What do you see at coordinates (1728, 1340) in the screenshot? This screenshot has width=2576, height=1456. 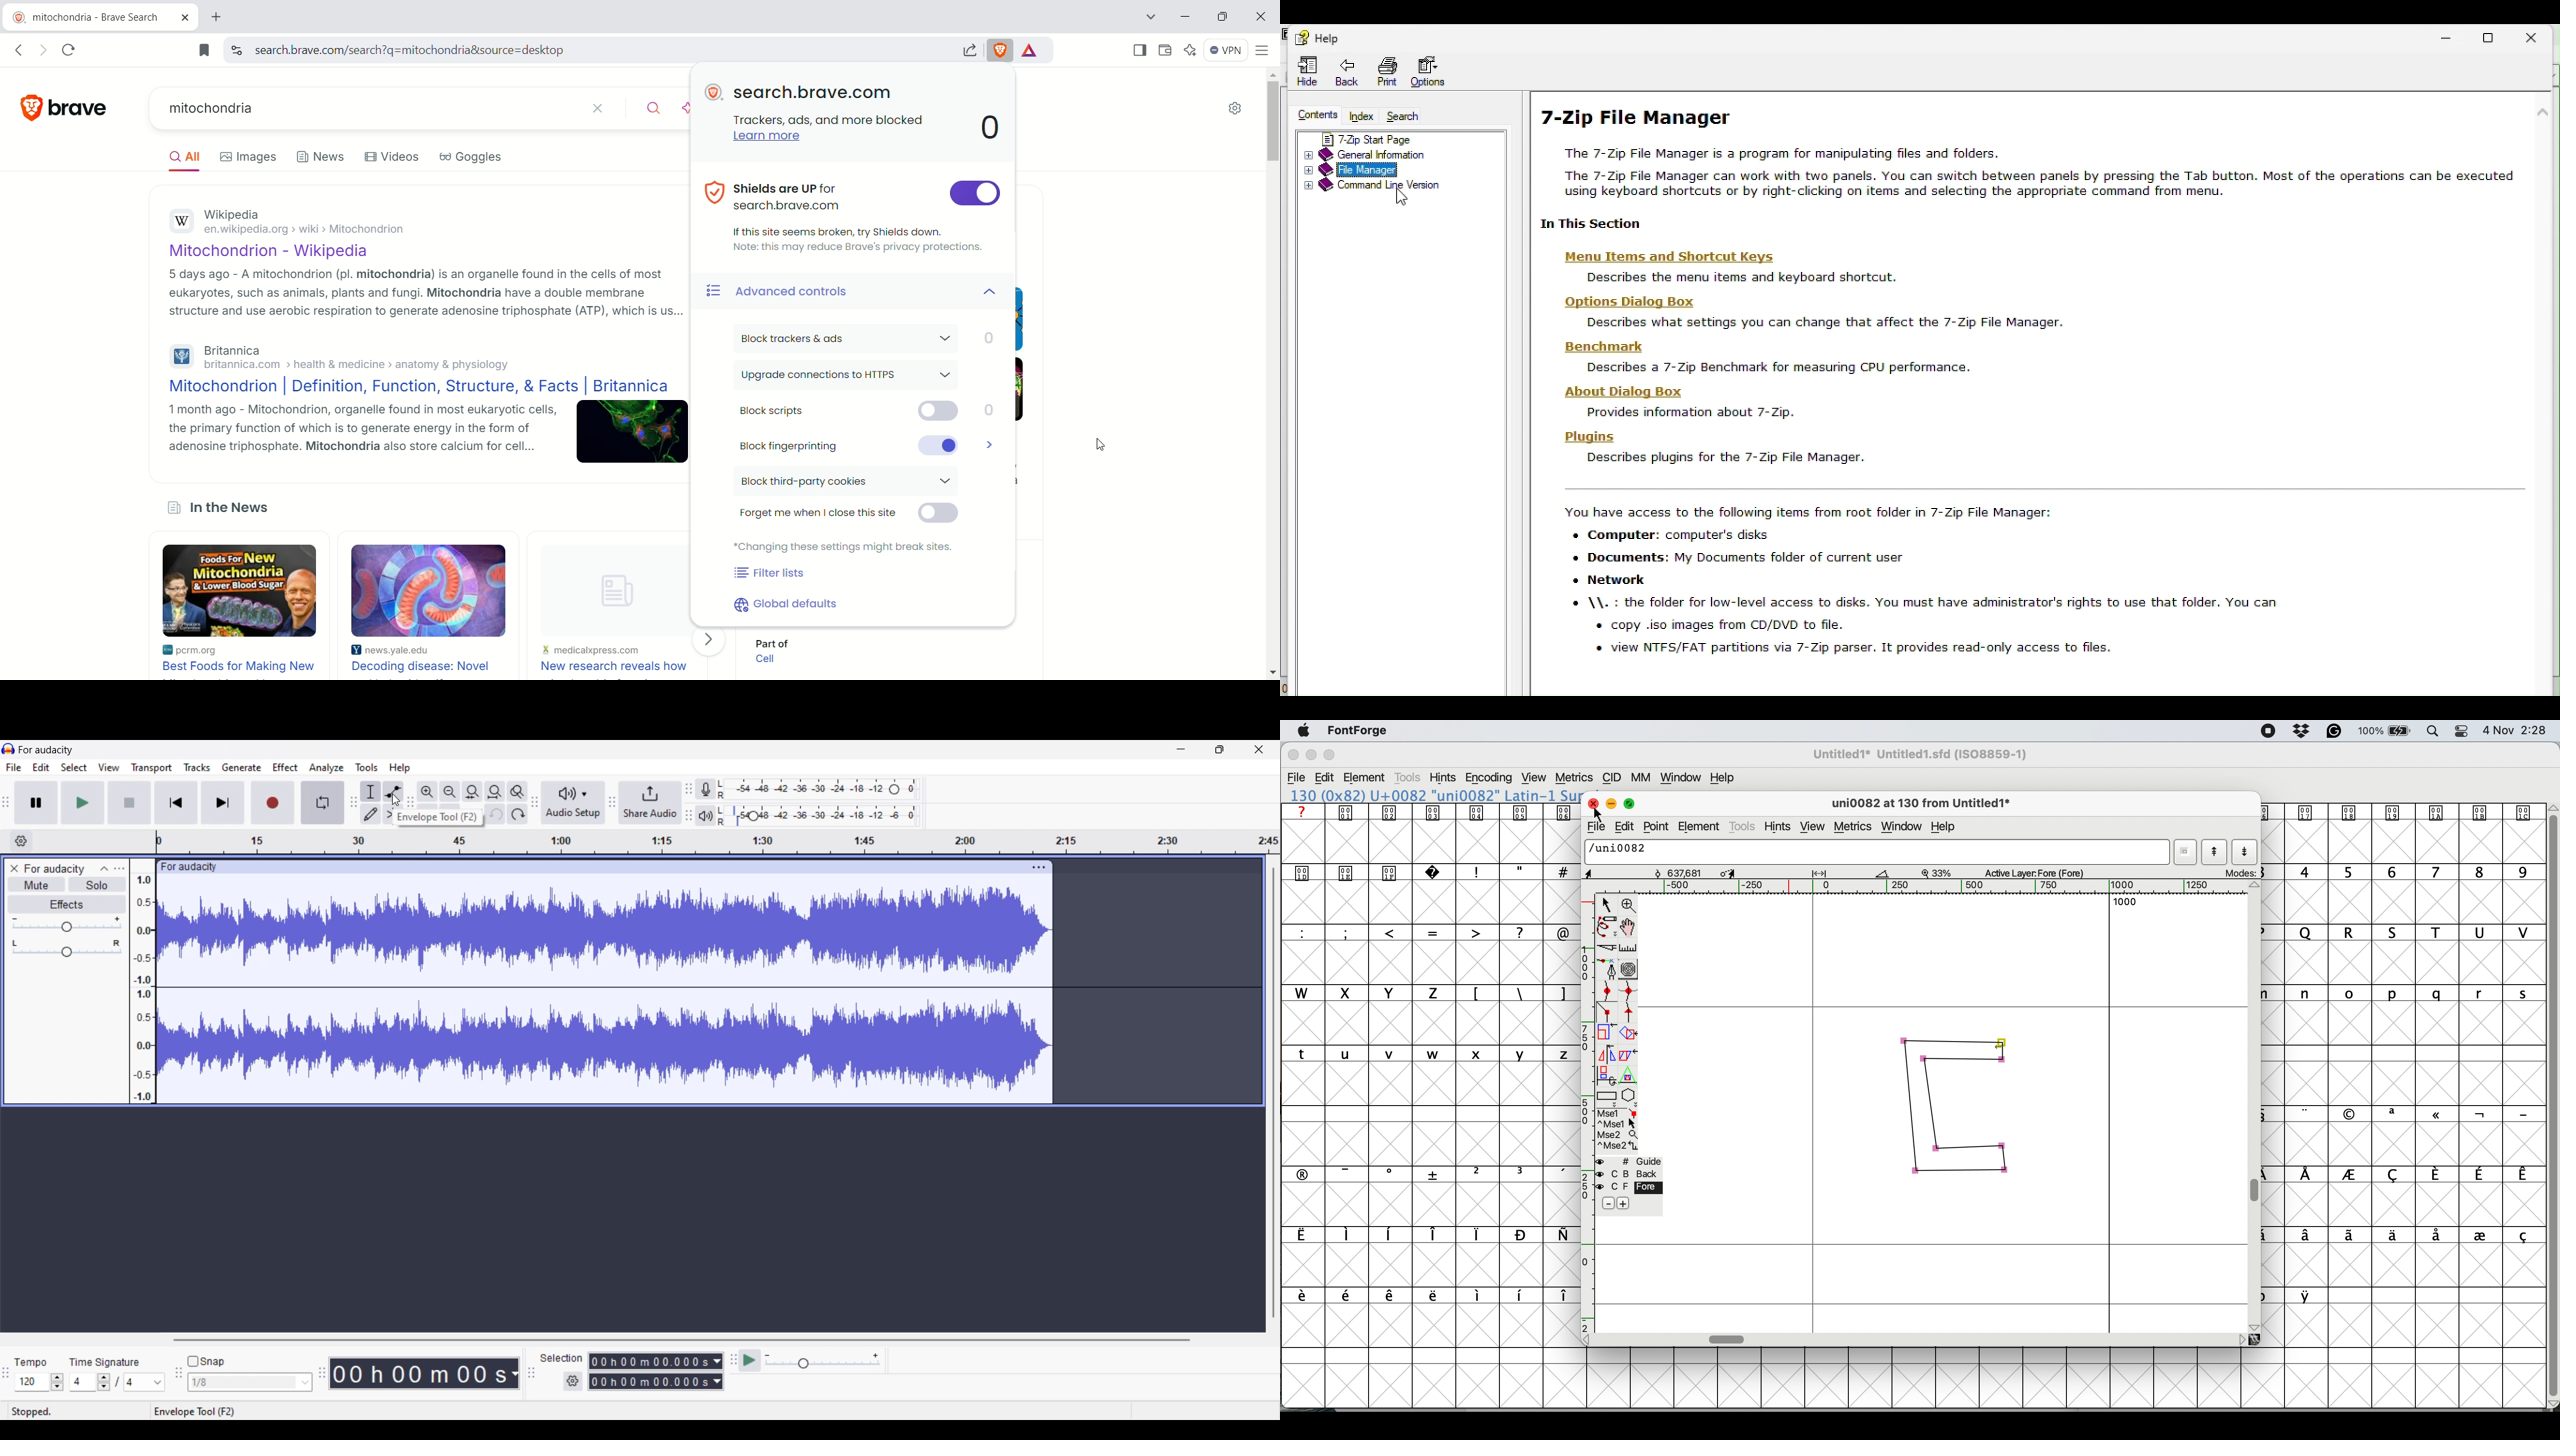 I see `horizontal scroll bar` at bounding box center [1728, 1340].